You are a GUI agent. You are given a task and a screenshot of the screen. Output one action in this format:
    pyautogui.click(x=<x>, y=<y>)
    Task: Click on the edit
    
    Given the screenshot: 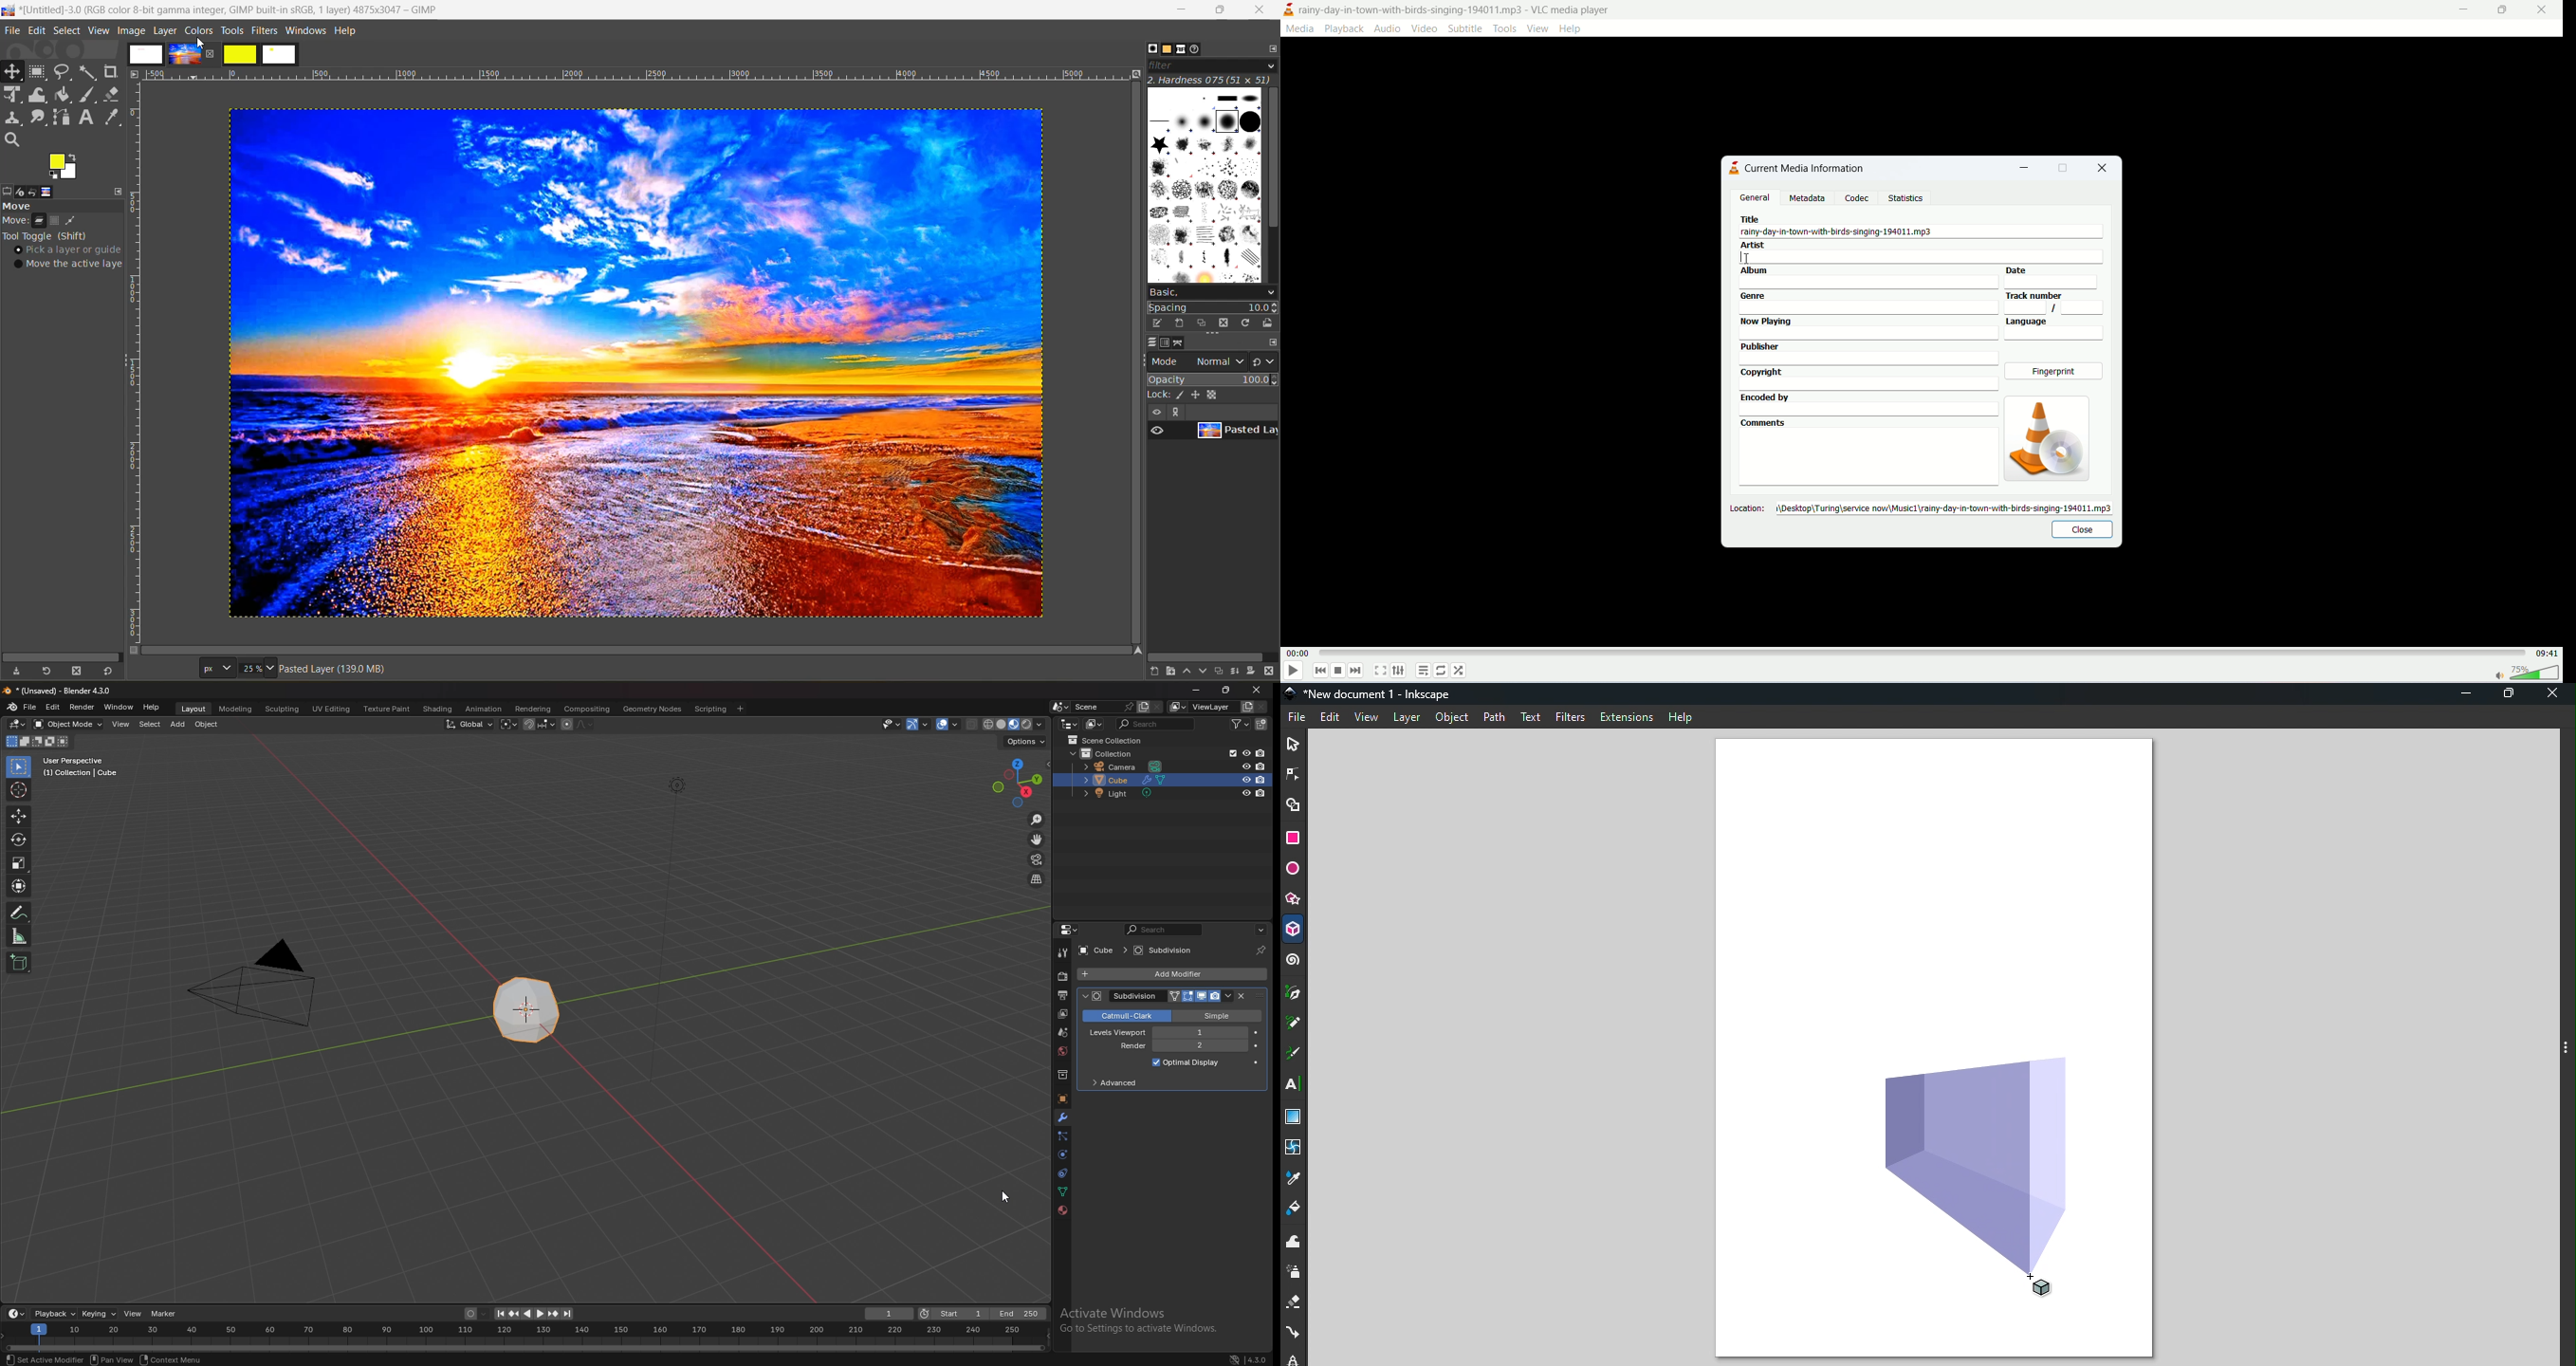 What is the action you would take?
    pyautogui.click(x=53, y=707)
    